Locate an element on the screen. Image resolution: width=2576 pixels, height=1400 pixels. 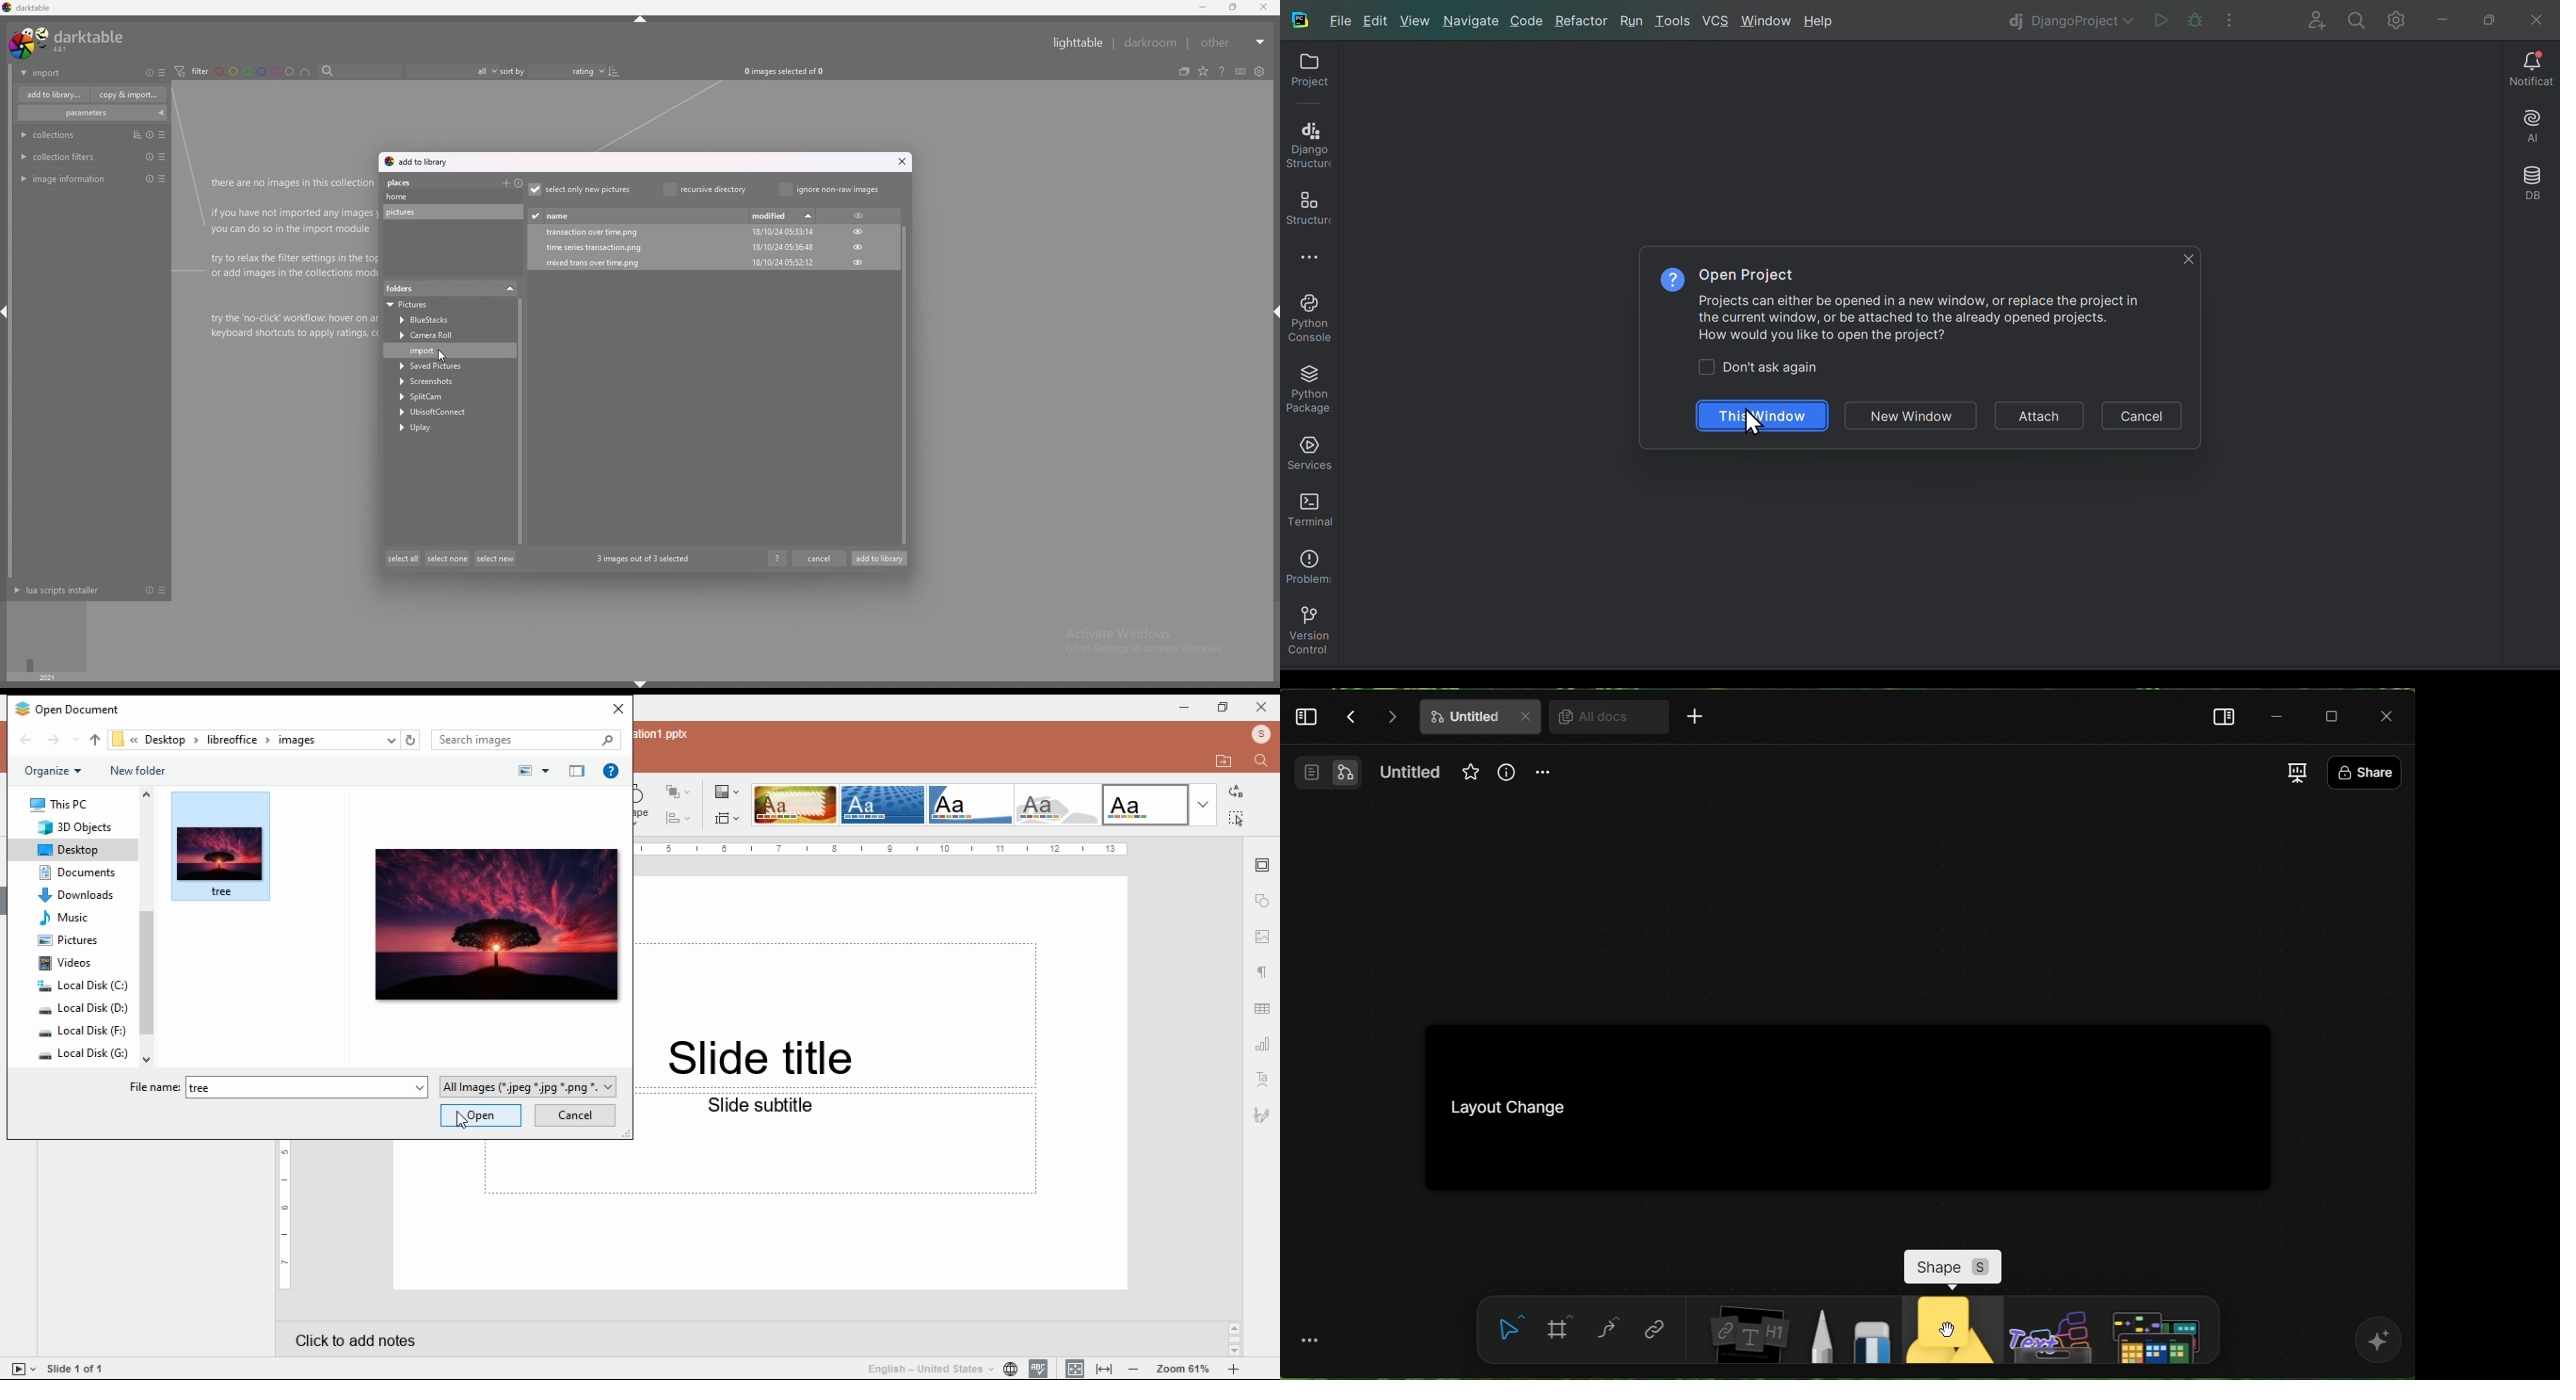
Saved Pictures is located at coordinates (445, 366).